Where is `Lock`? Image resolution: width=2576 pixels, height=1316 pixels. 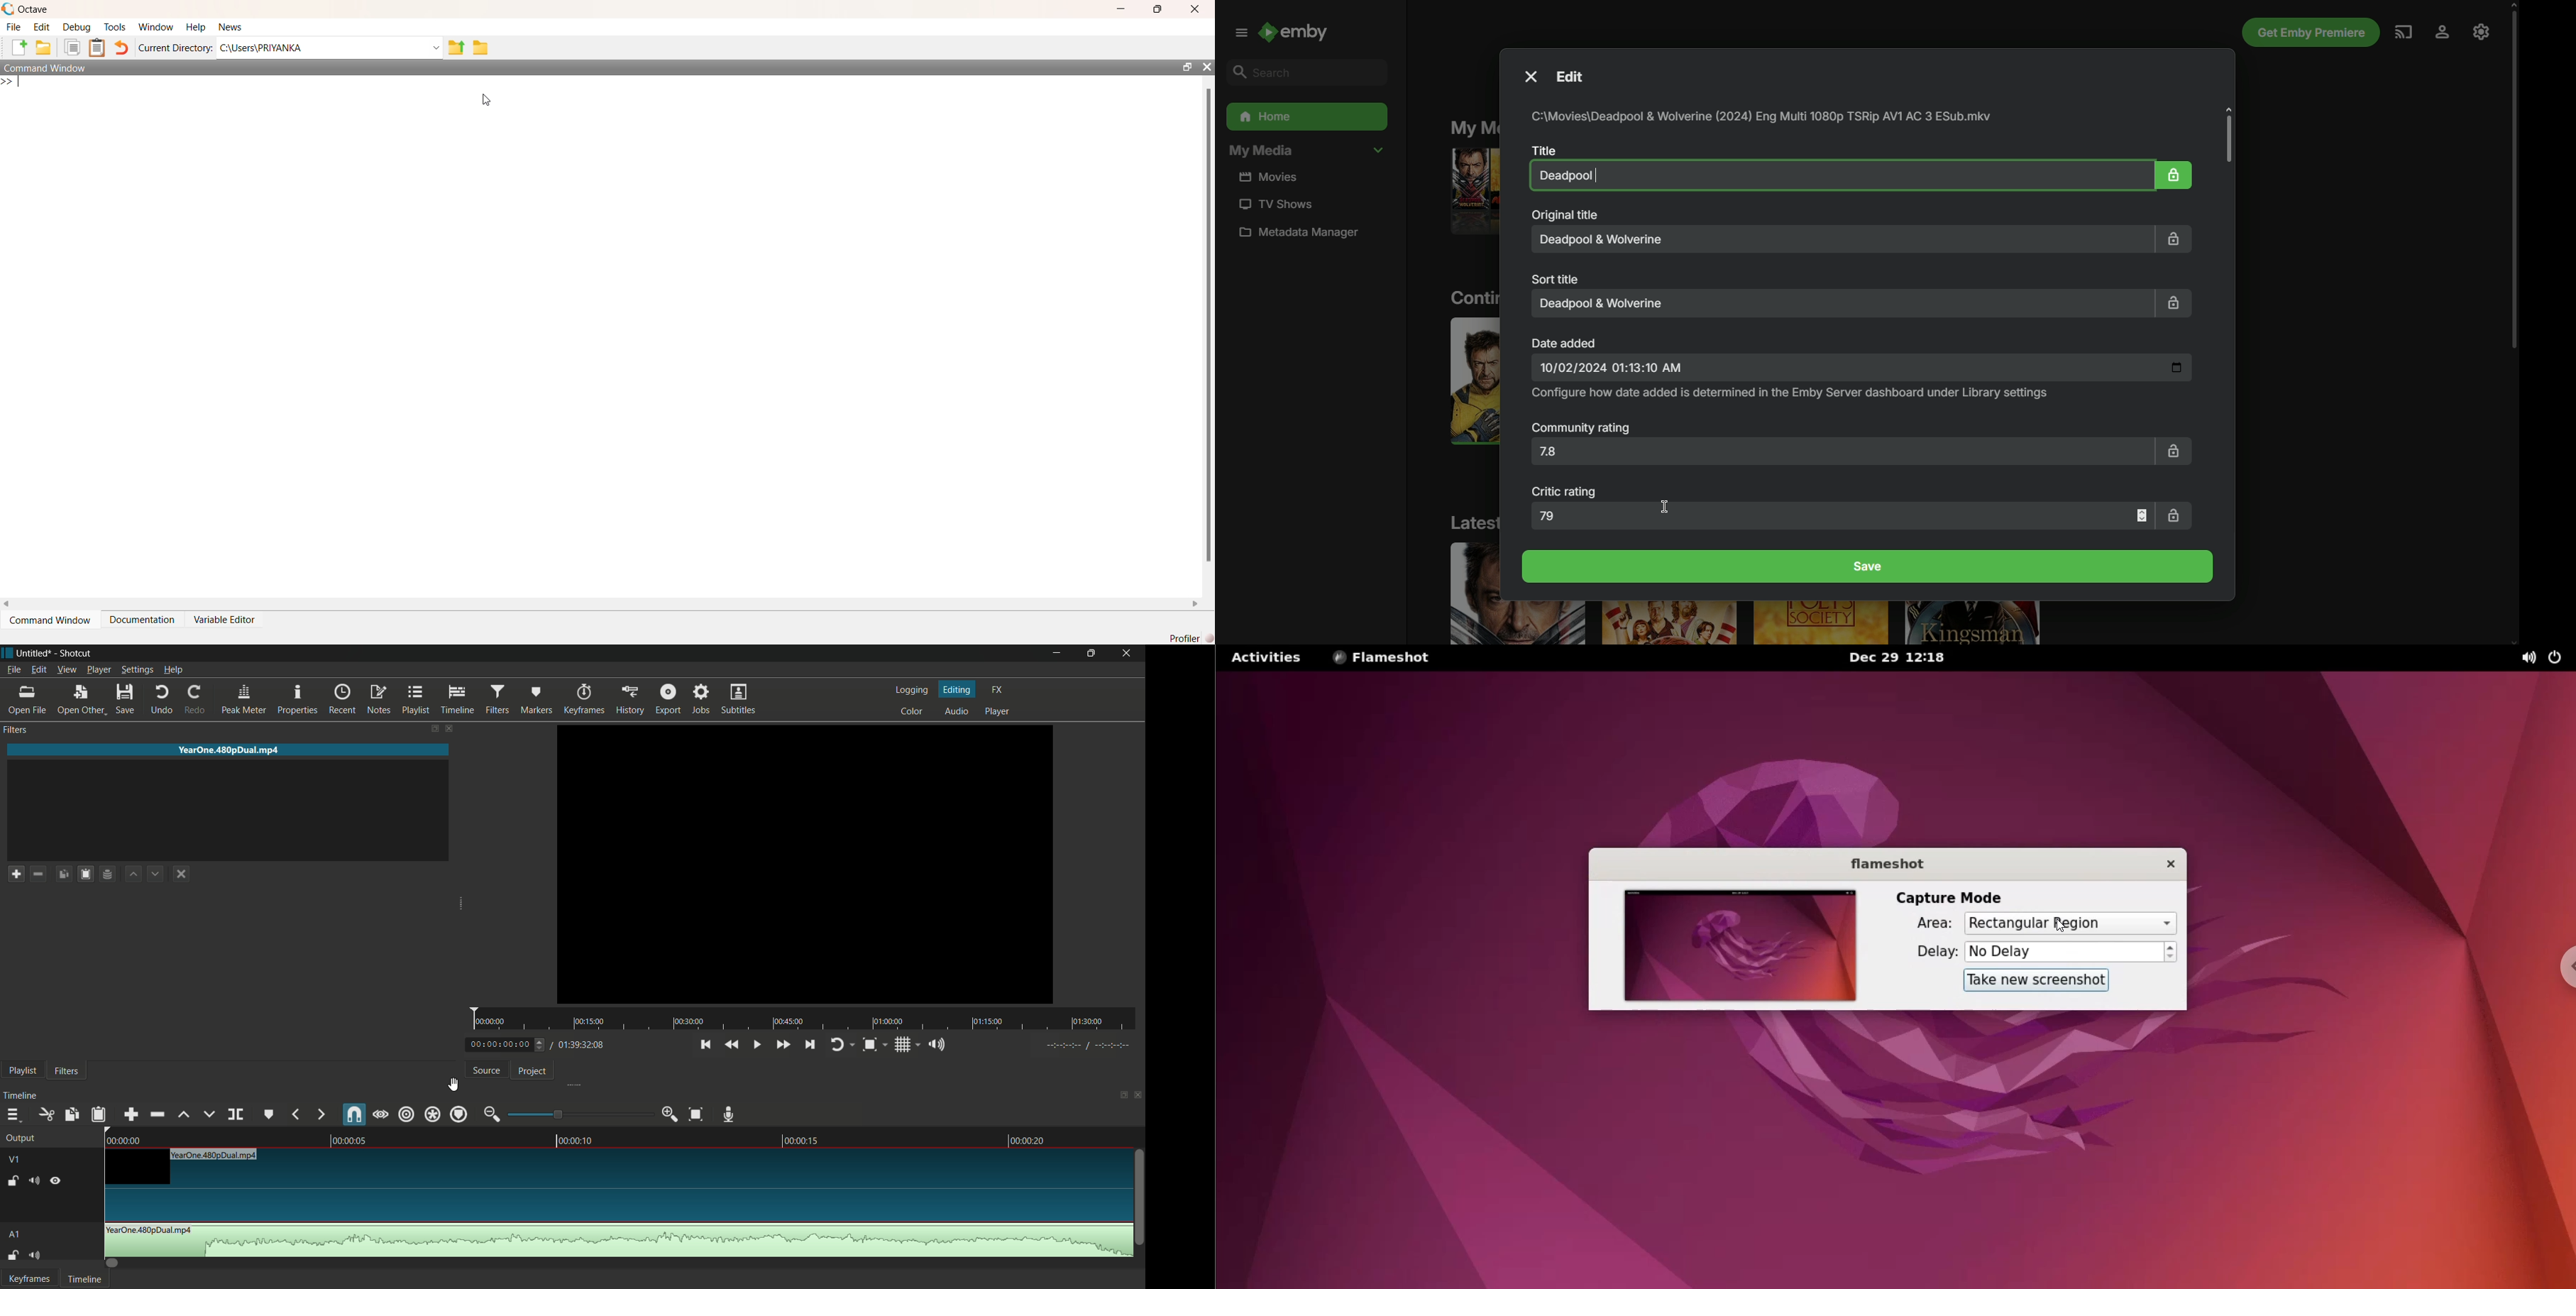 Lock is located at coordinates (2175, 173).